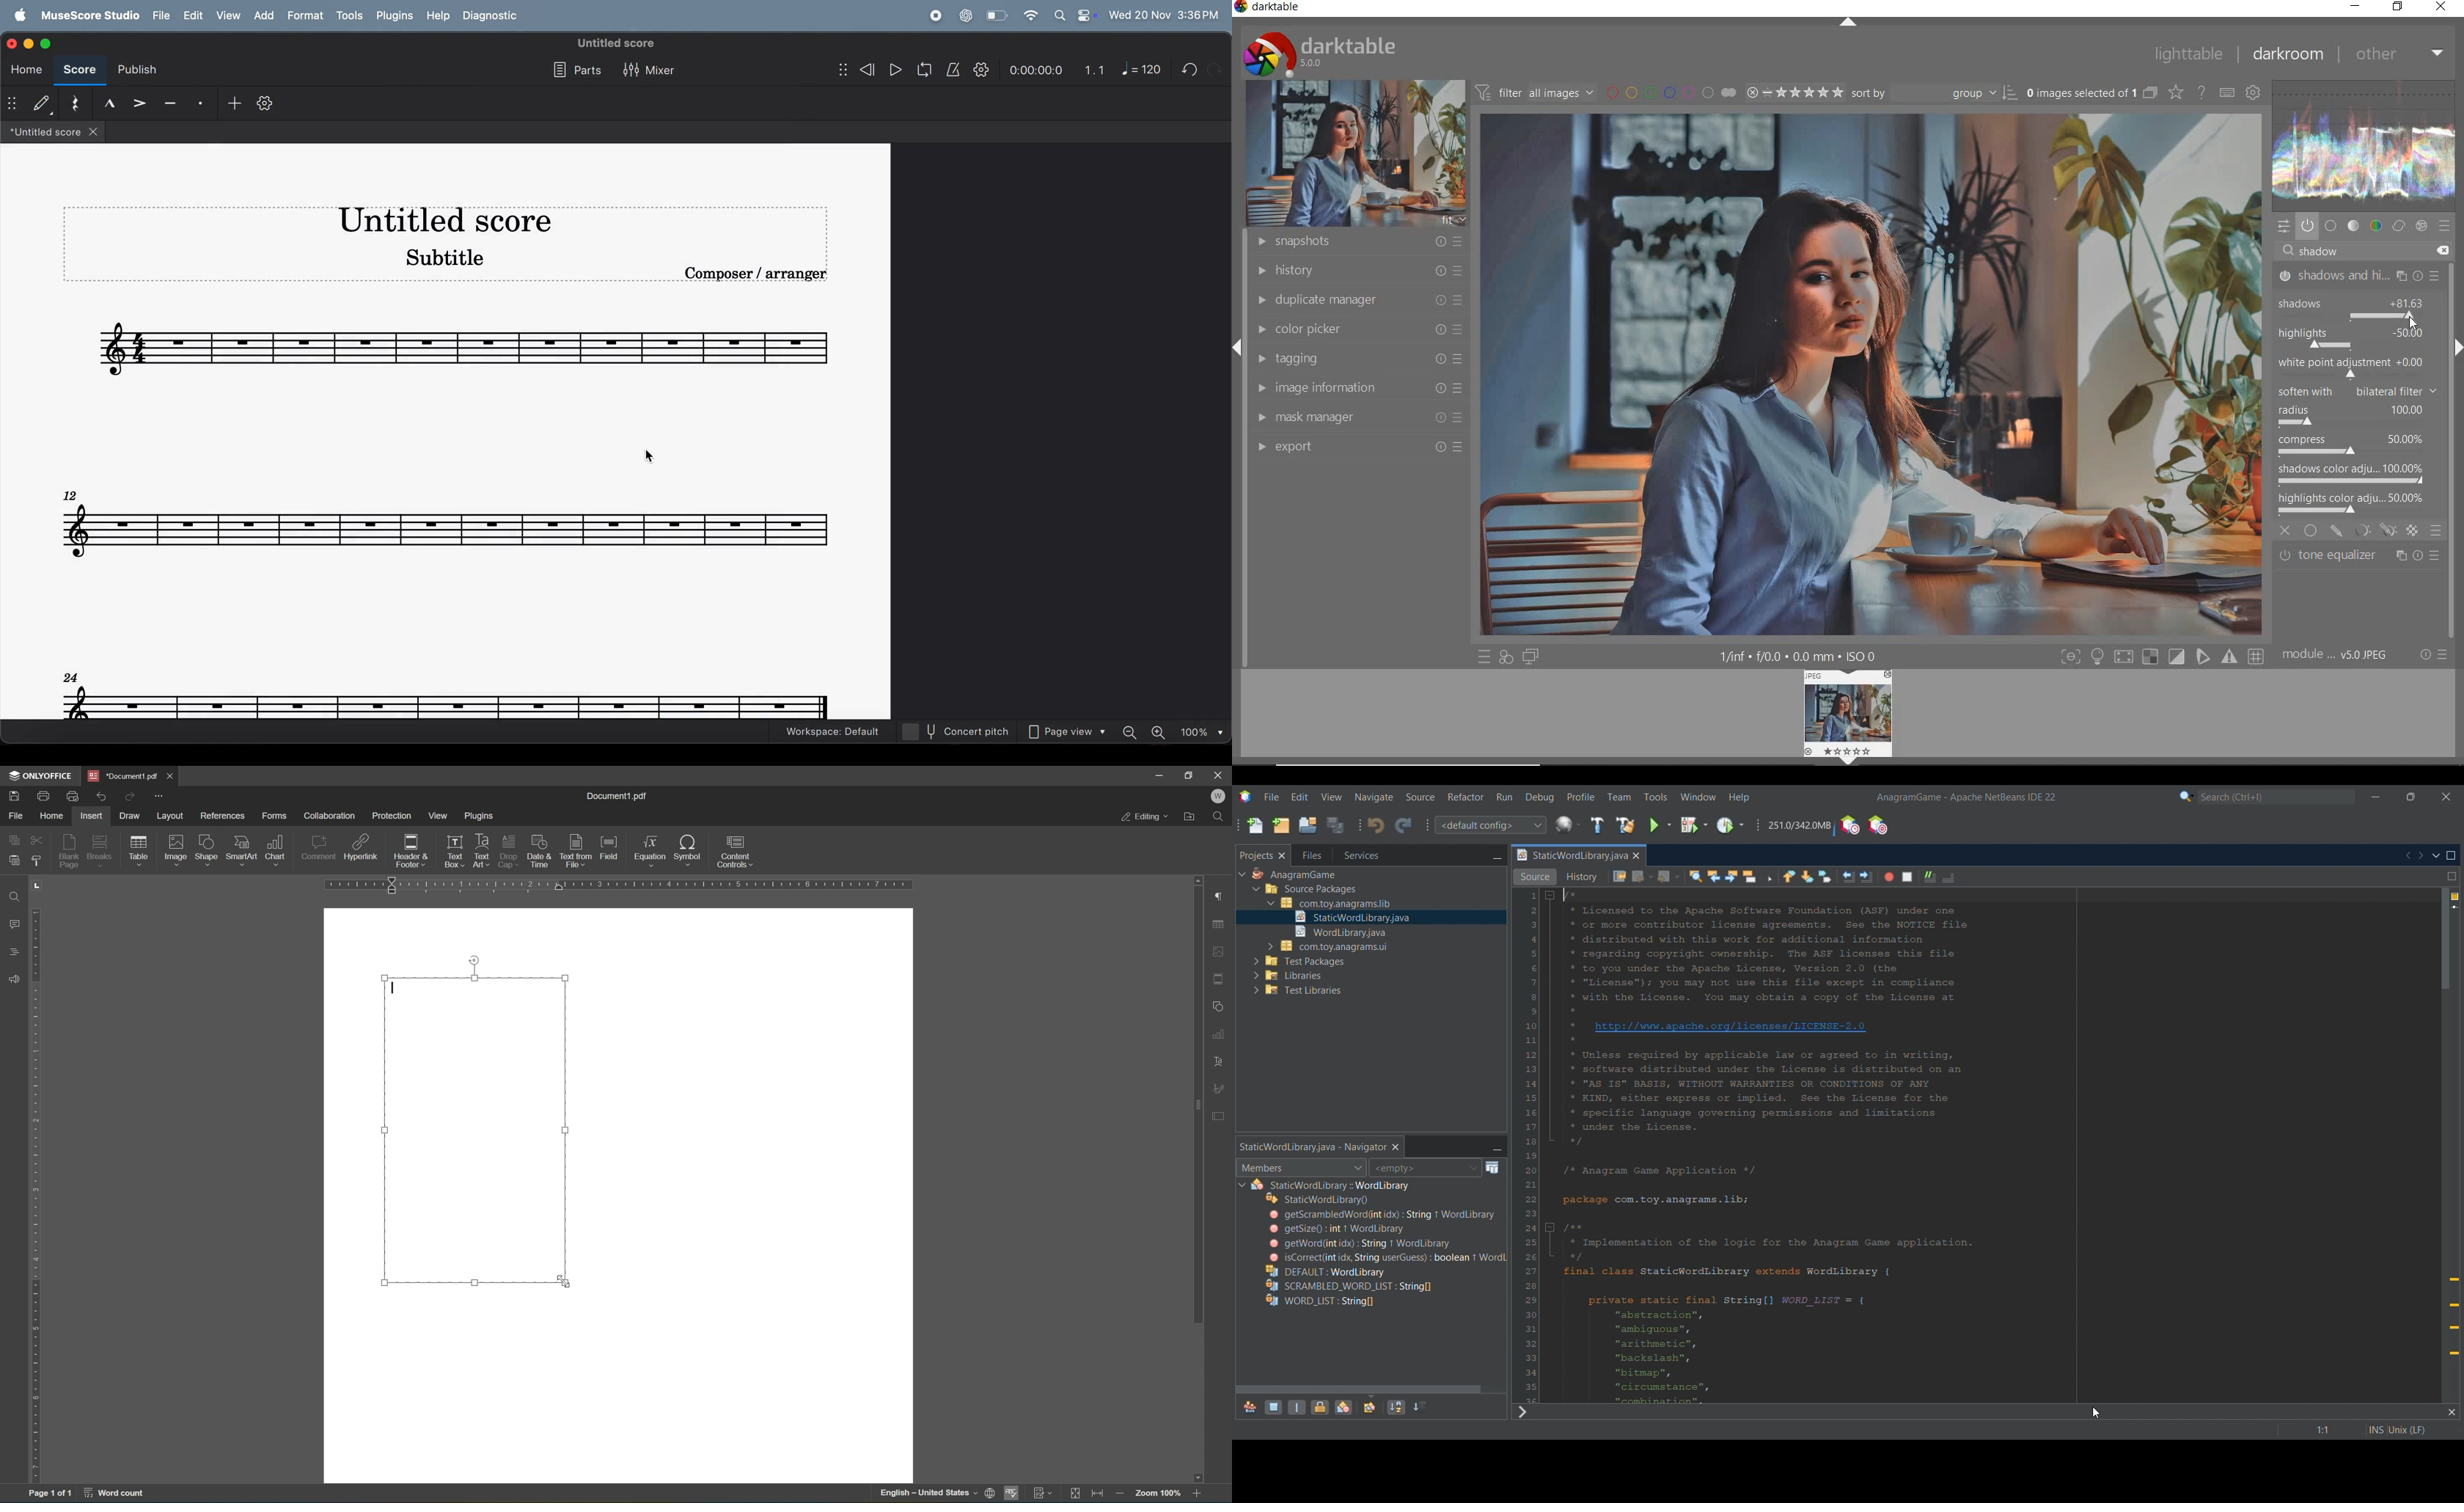  Describe the element at coordinates (1311, 855) in the screenshot. I see `Go to files` at that location.